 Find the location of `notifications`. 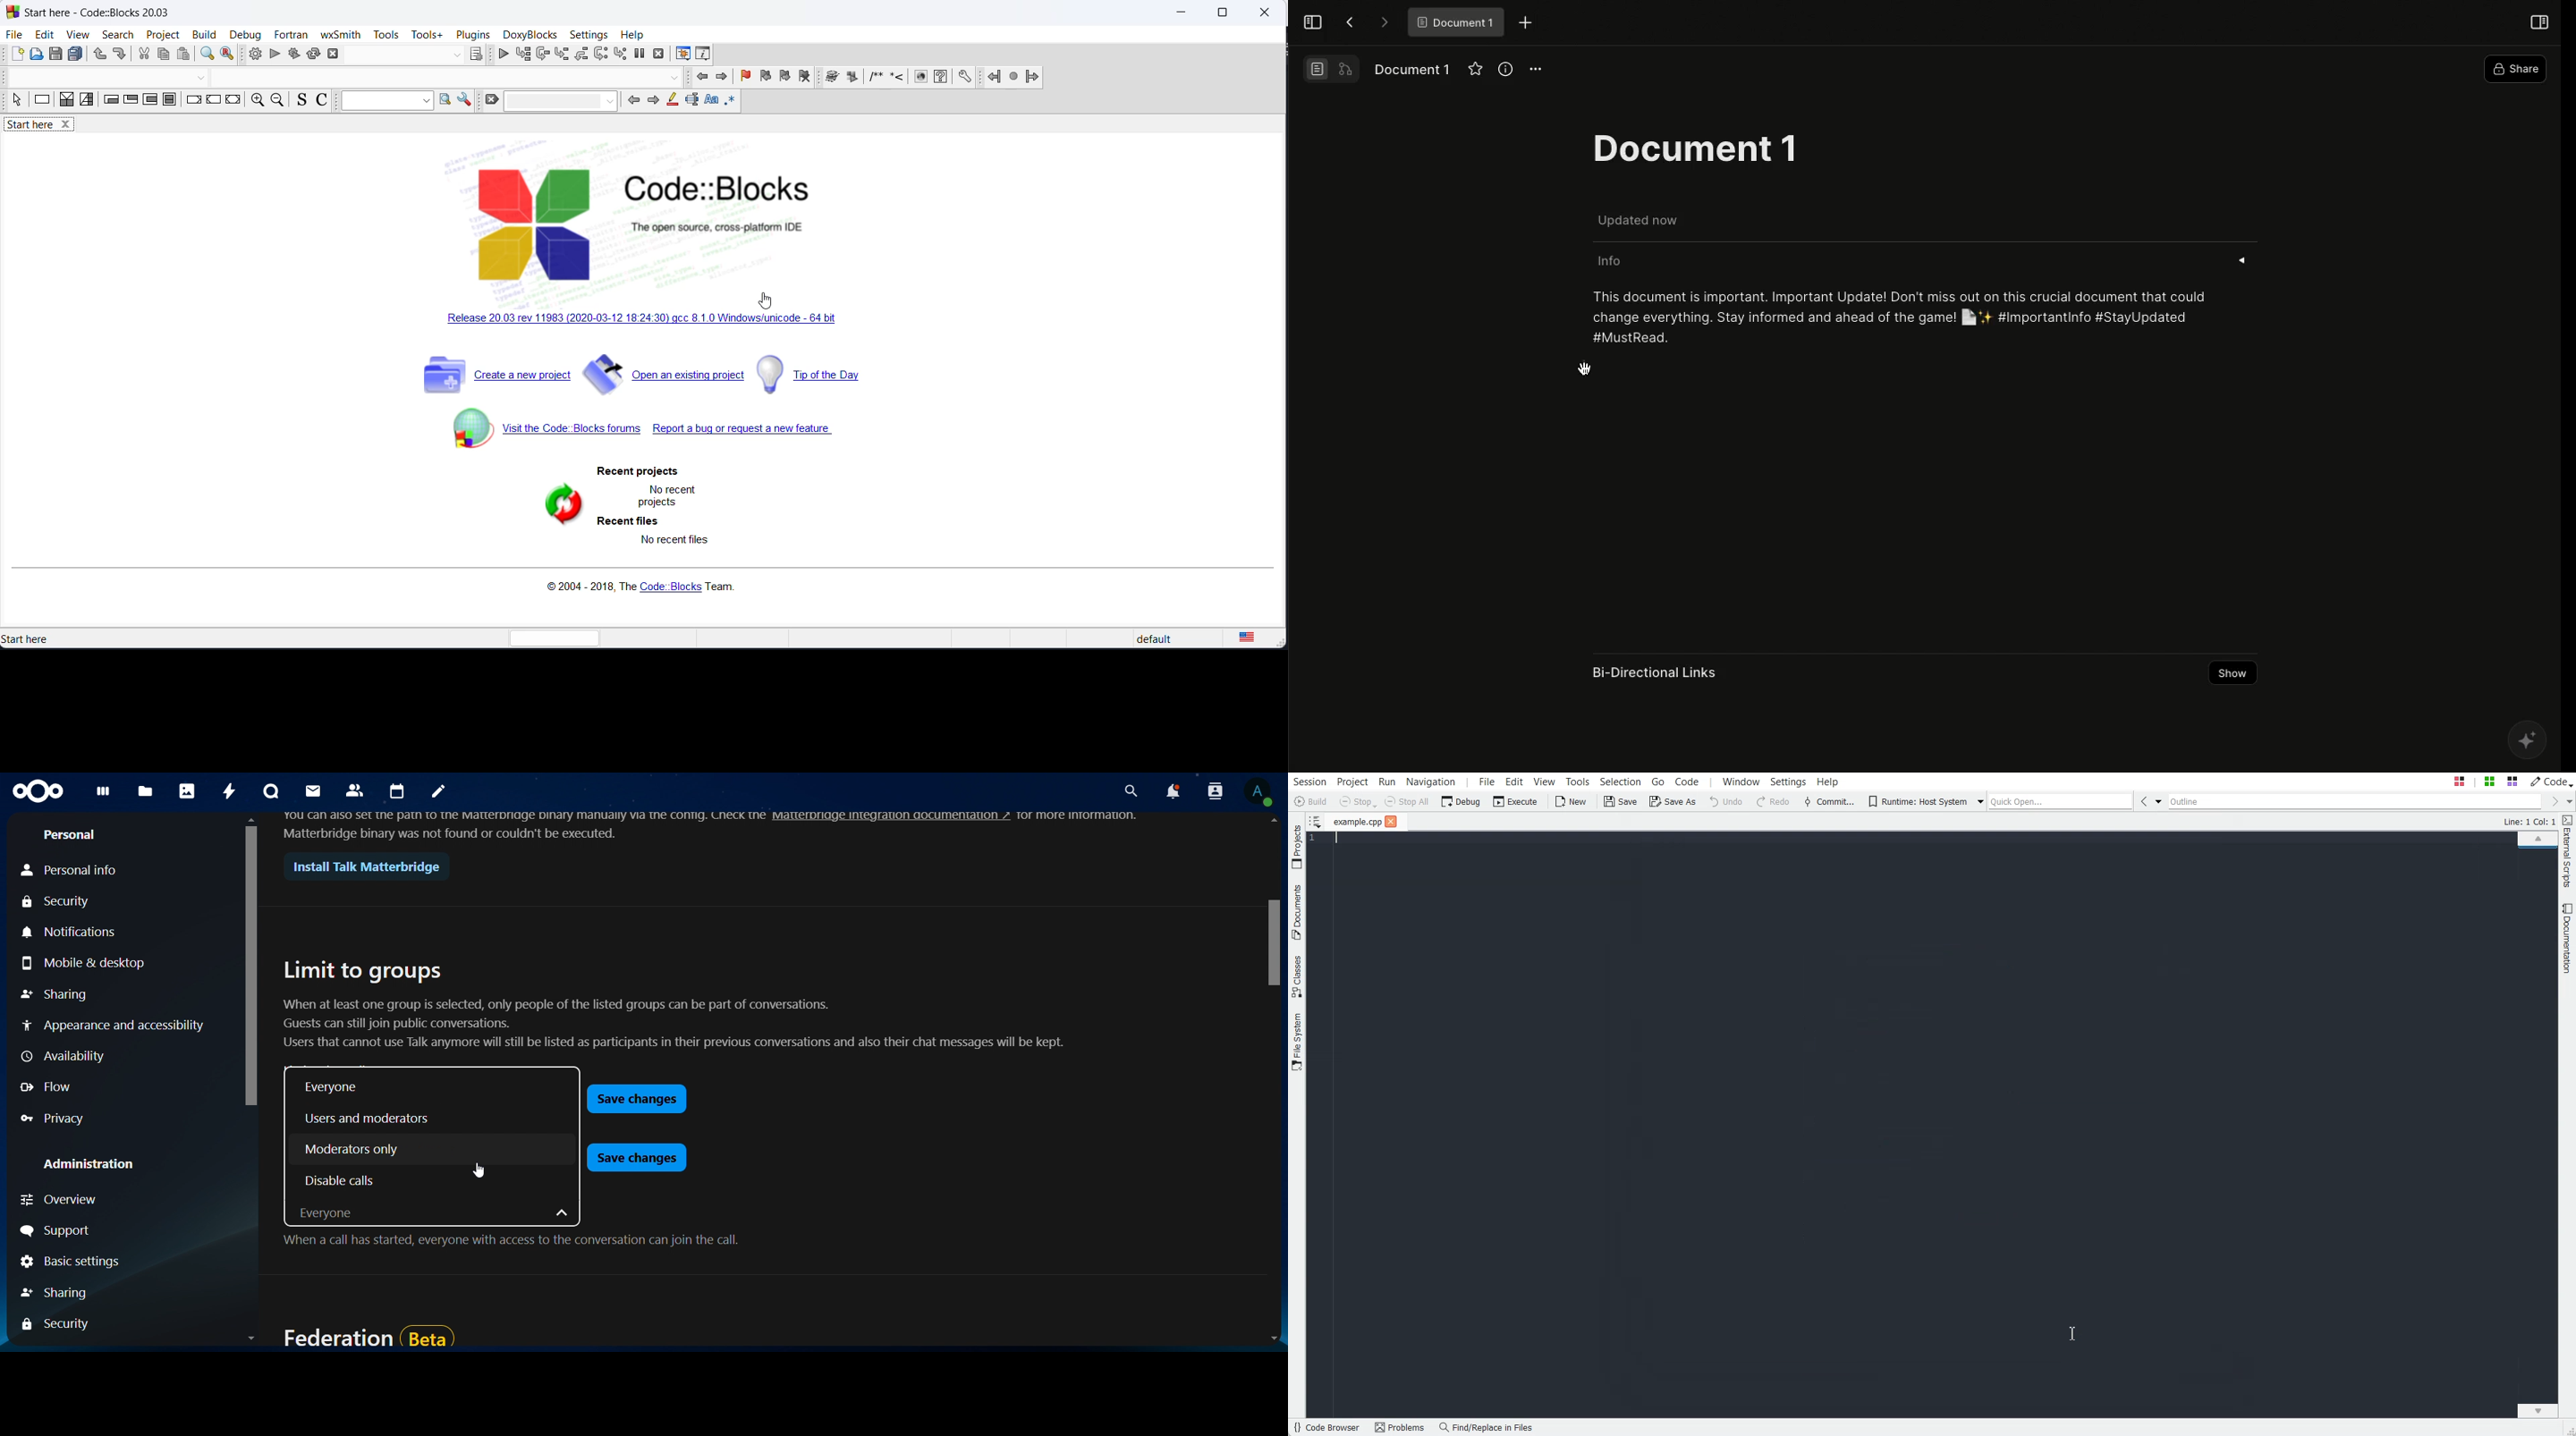

notifications is located at coordinates (1173, 791).